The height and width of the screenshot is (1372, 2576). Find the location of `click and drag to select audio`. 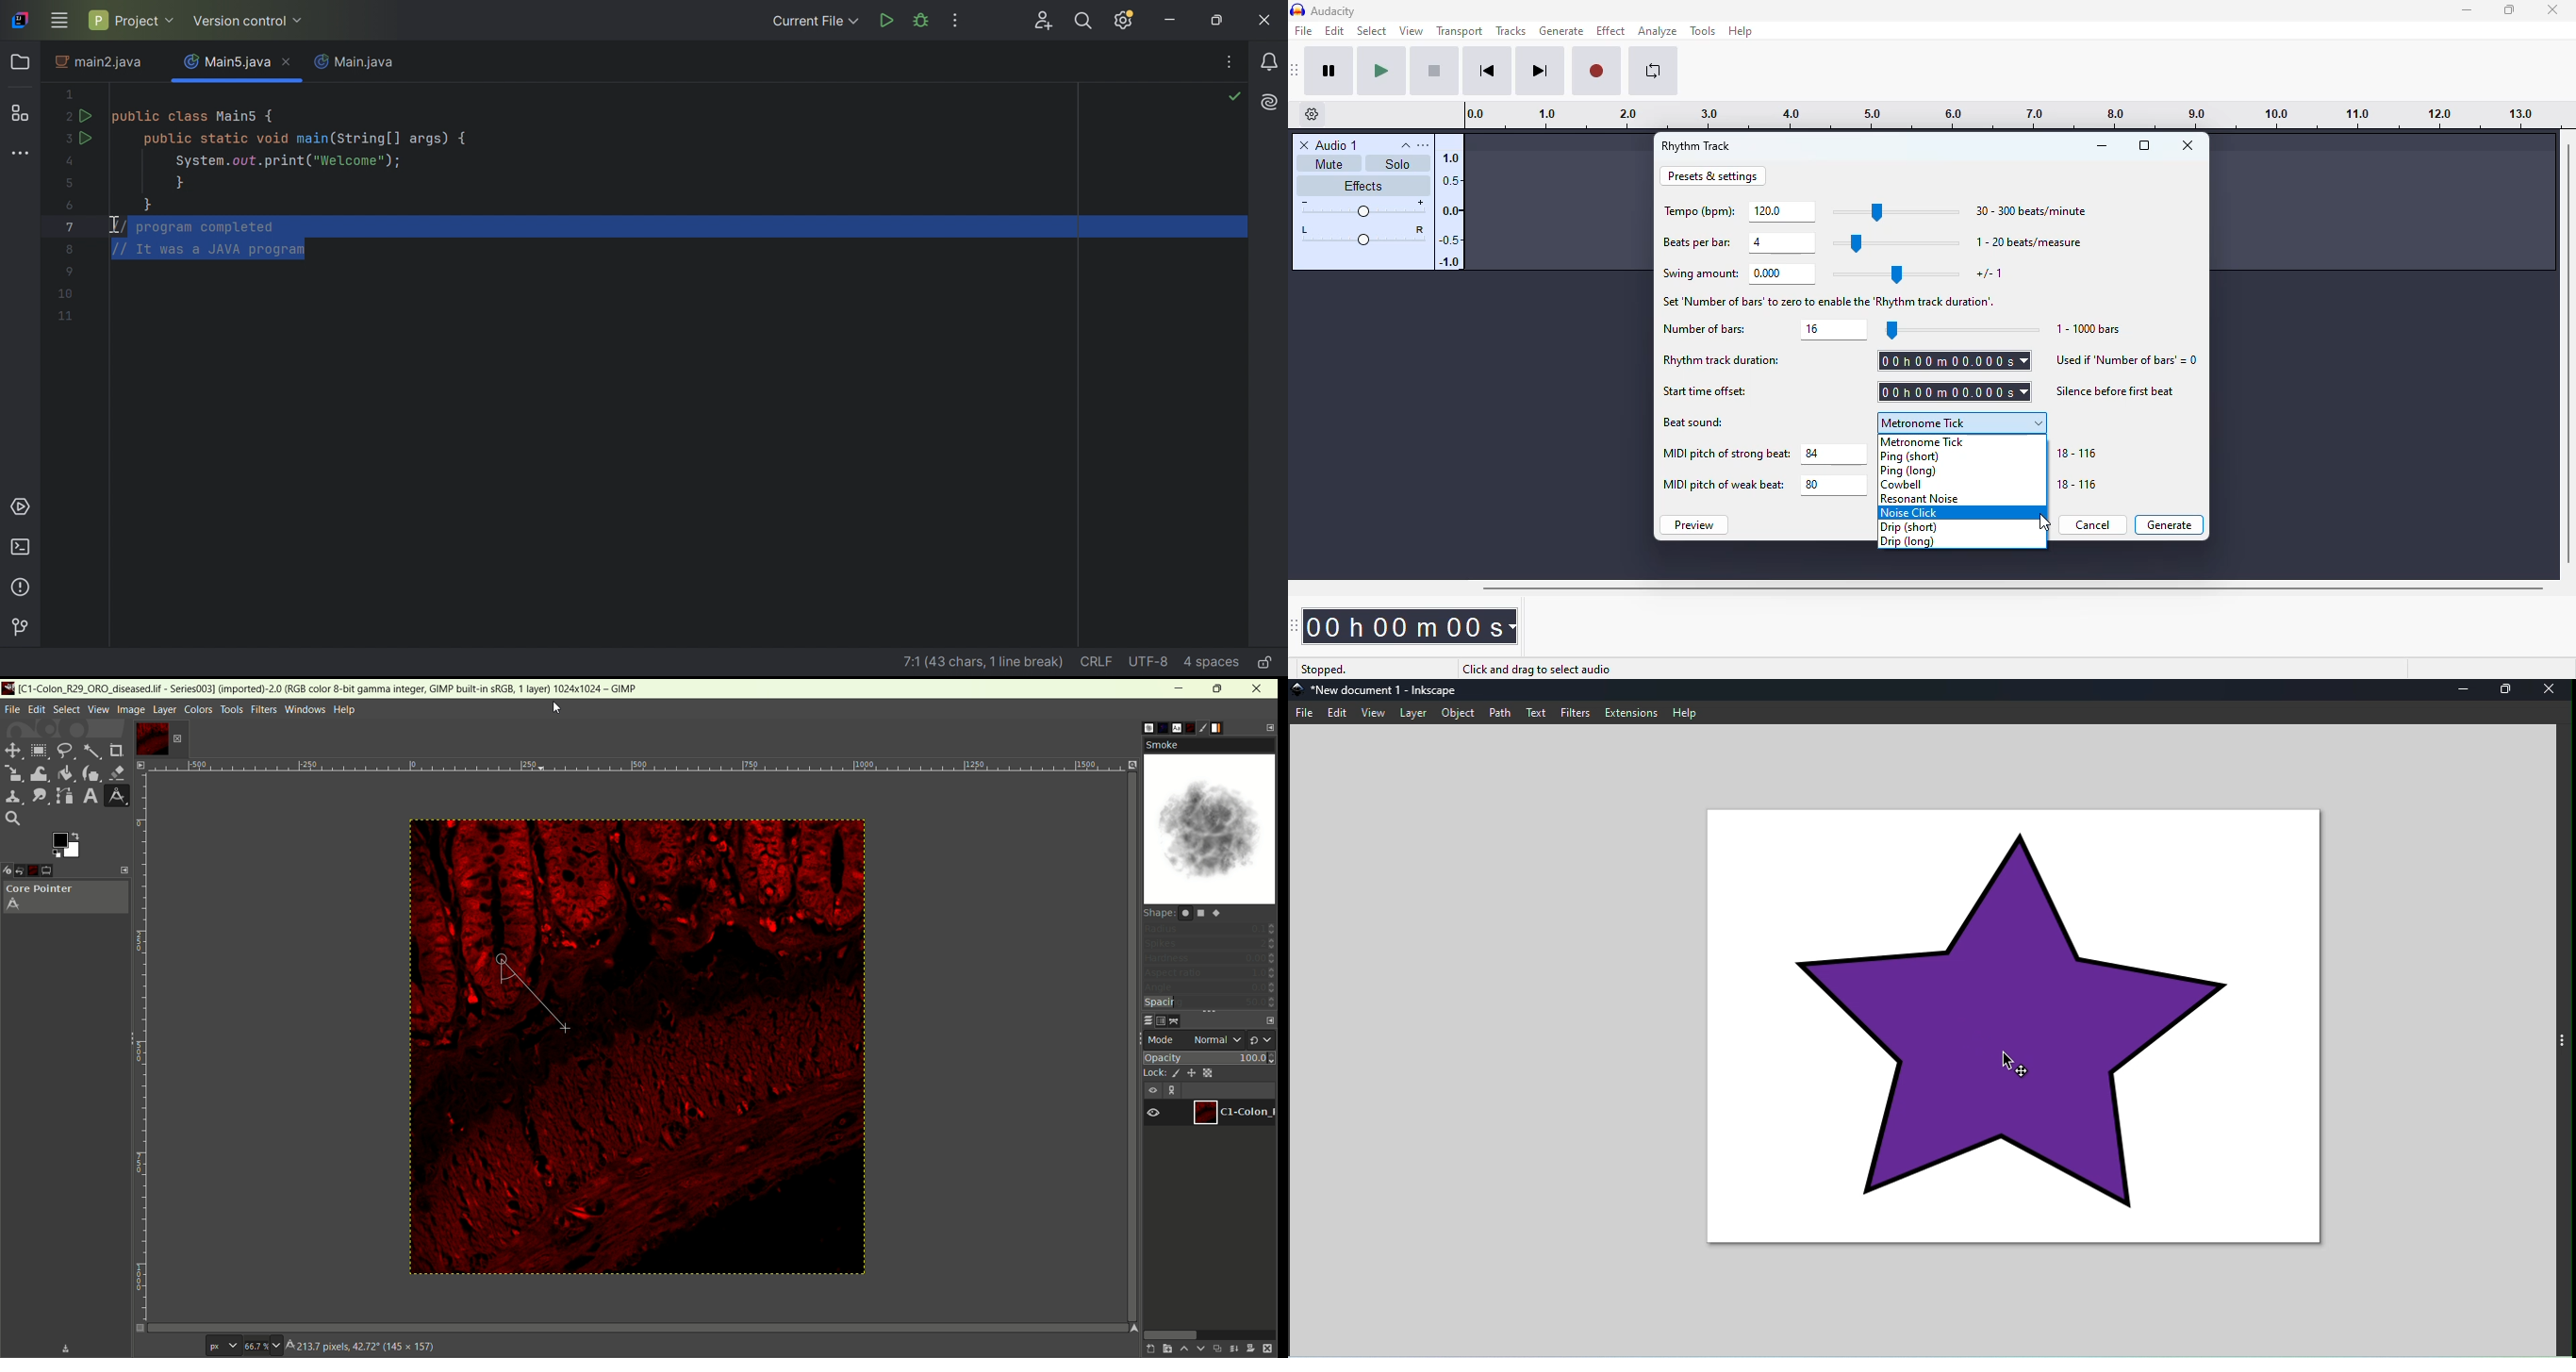

click and drag to select audio is located at coordinates (1537, 669).